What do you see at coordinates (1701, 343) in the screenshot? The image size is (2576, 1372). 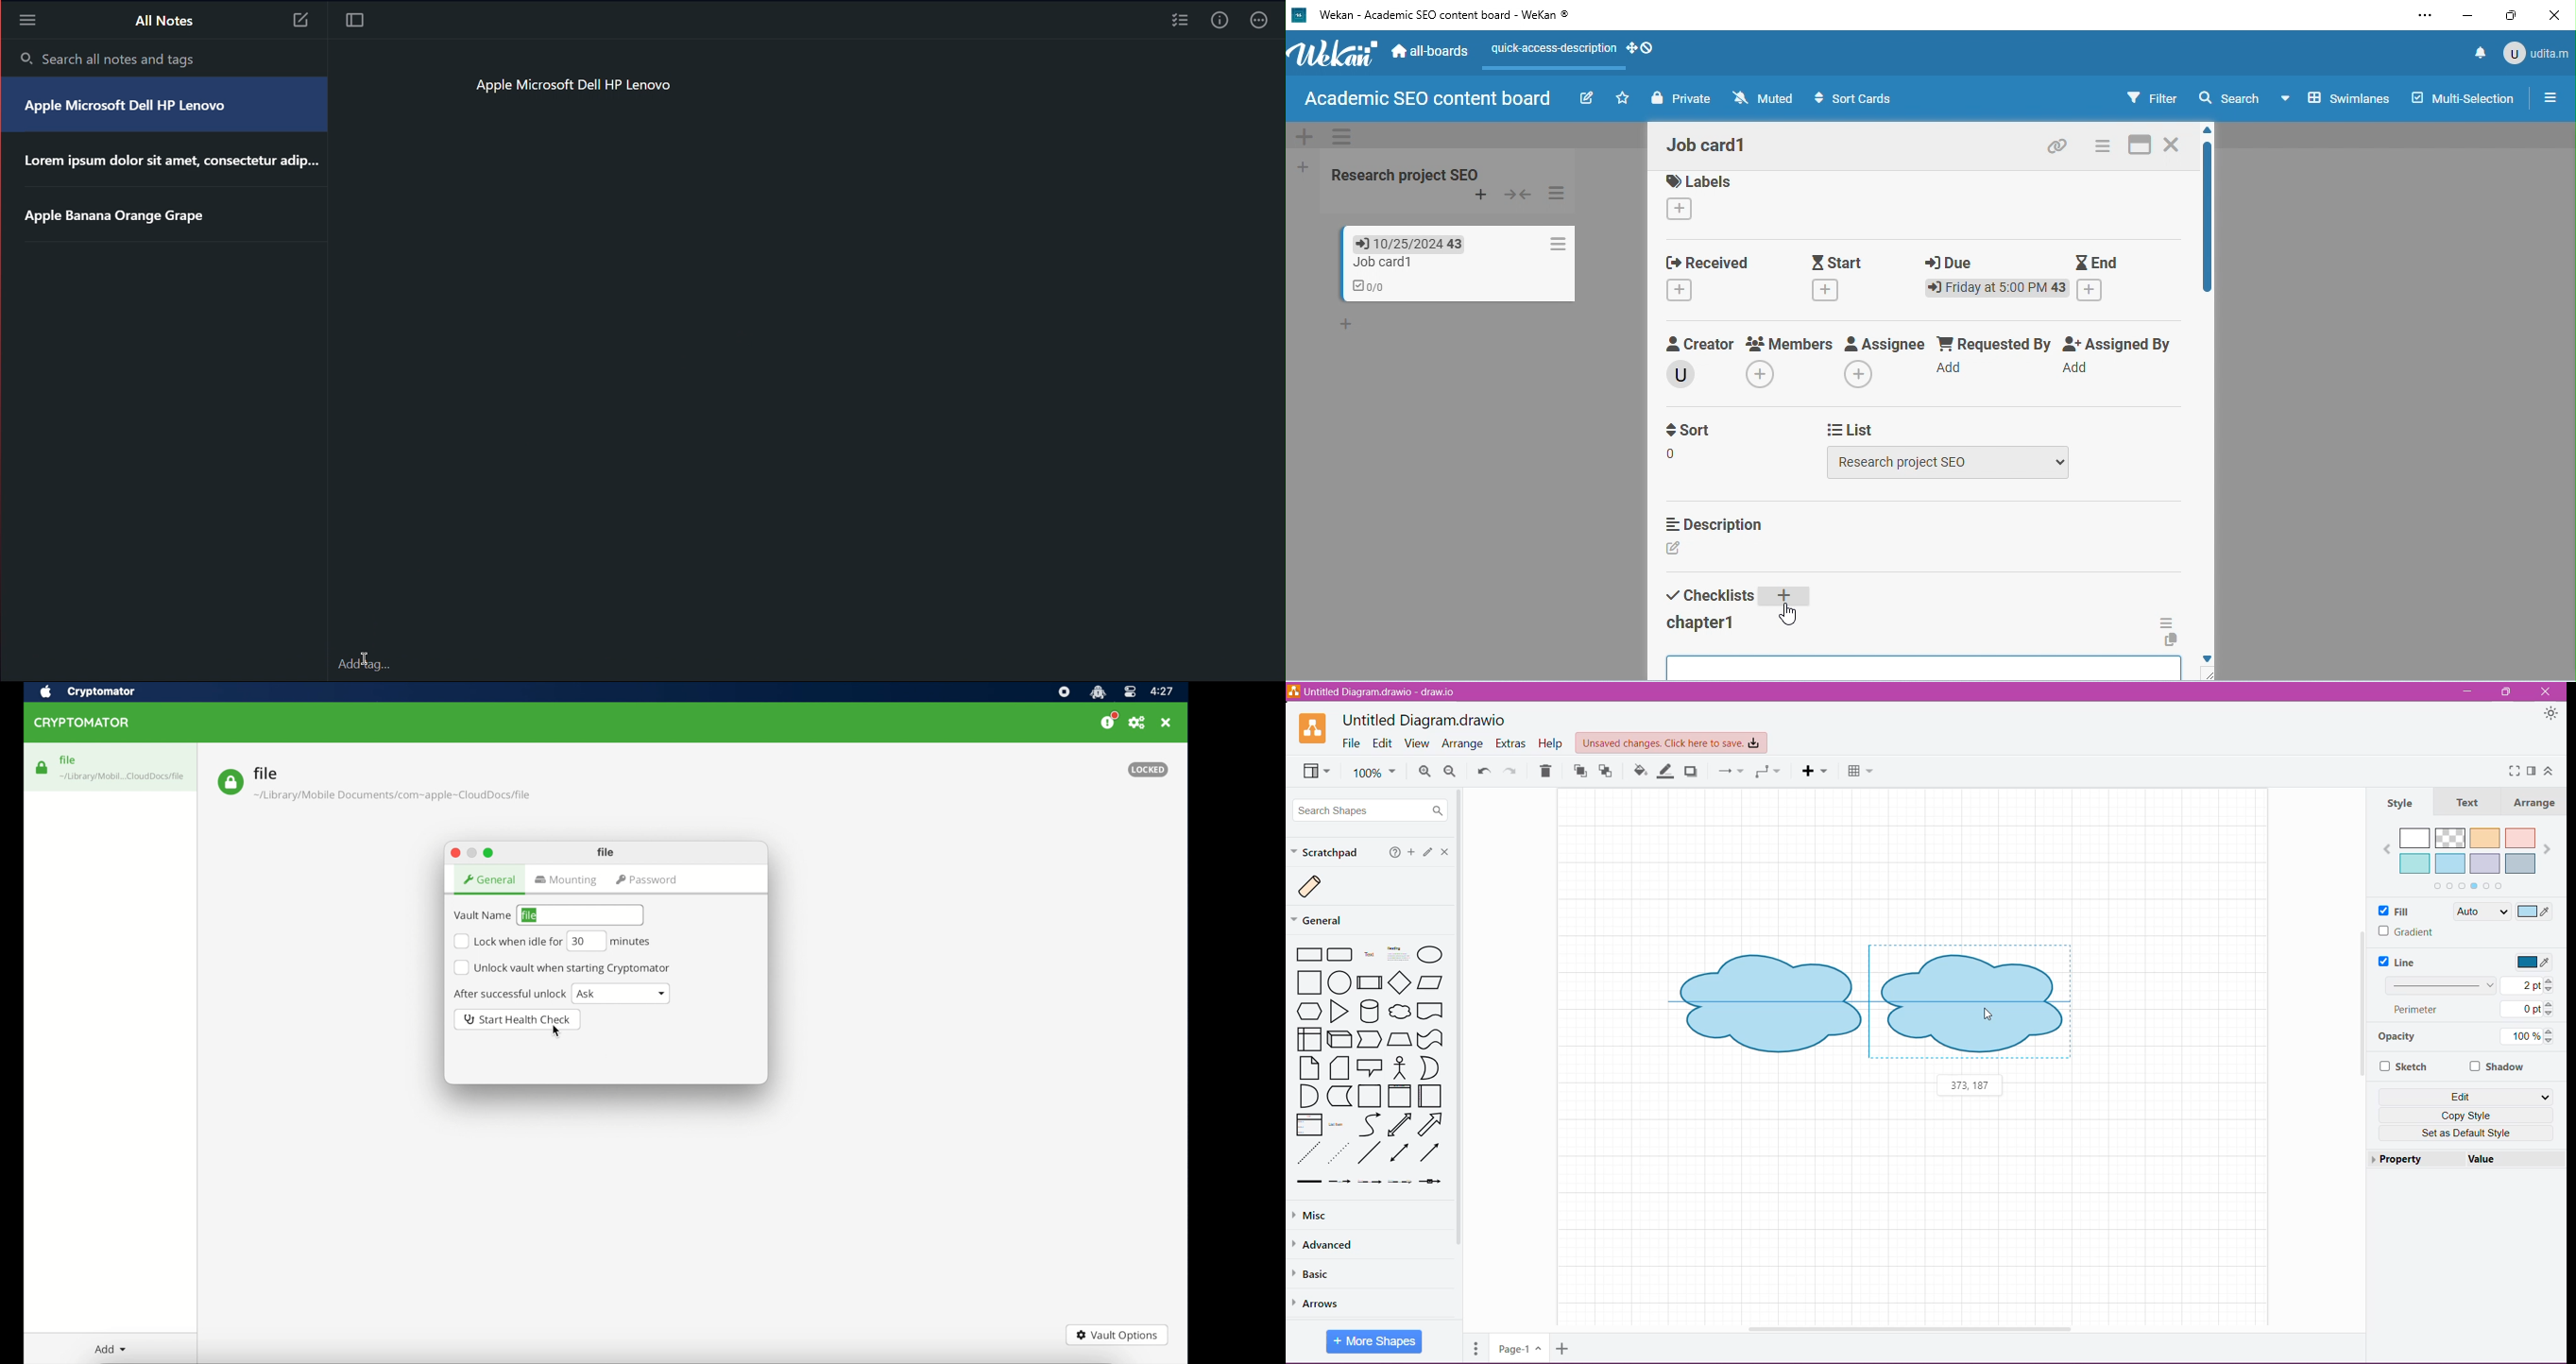 I see `creator` at bounding box center [1701, 343].